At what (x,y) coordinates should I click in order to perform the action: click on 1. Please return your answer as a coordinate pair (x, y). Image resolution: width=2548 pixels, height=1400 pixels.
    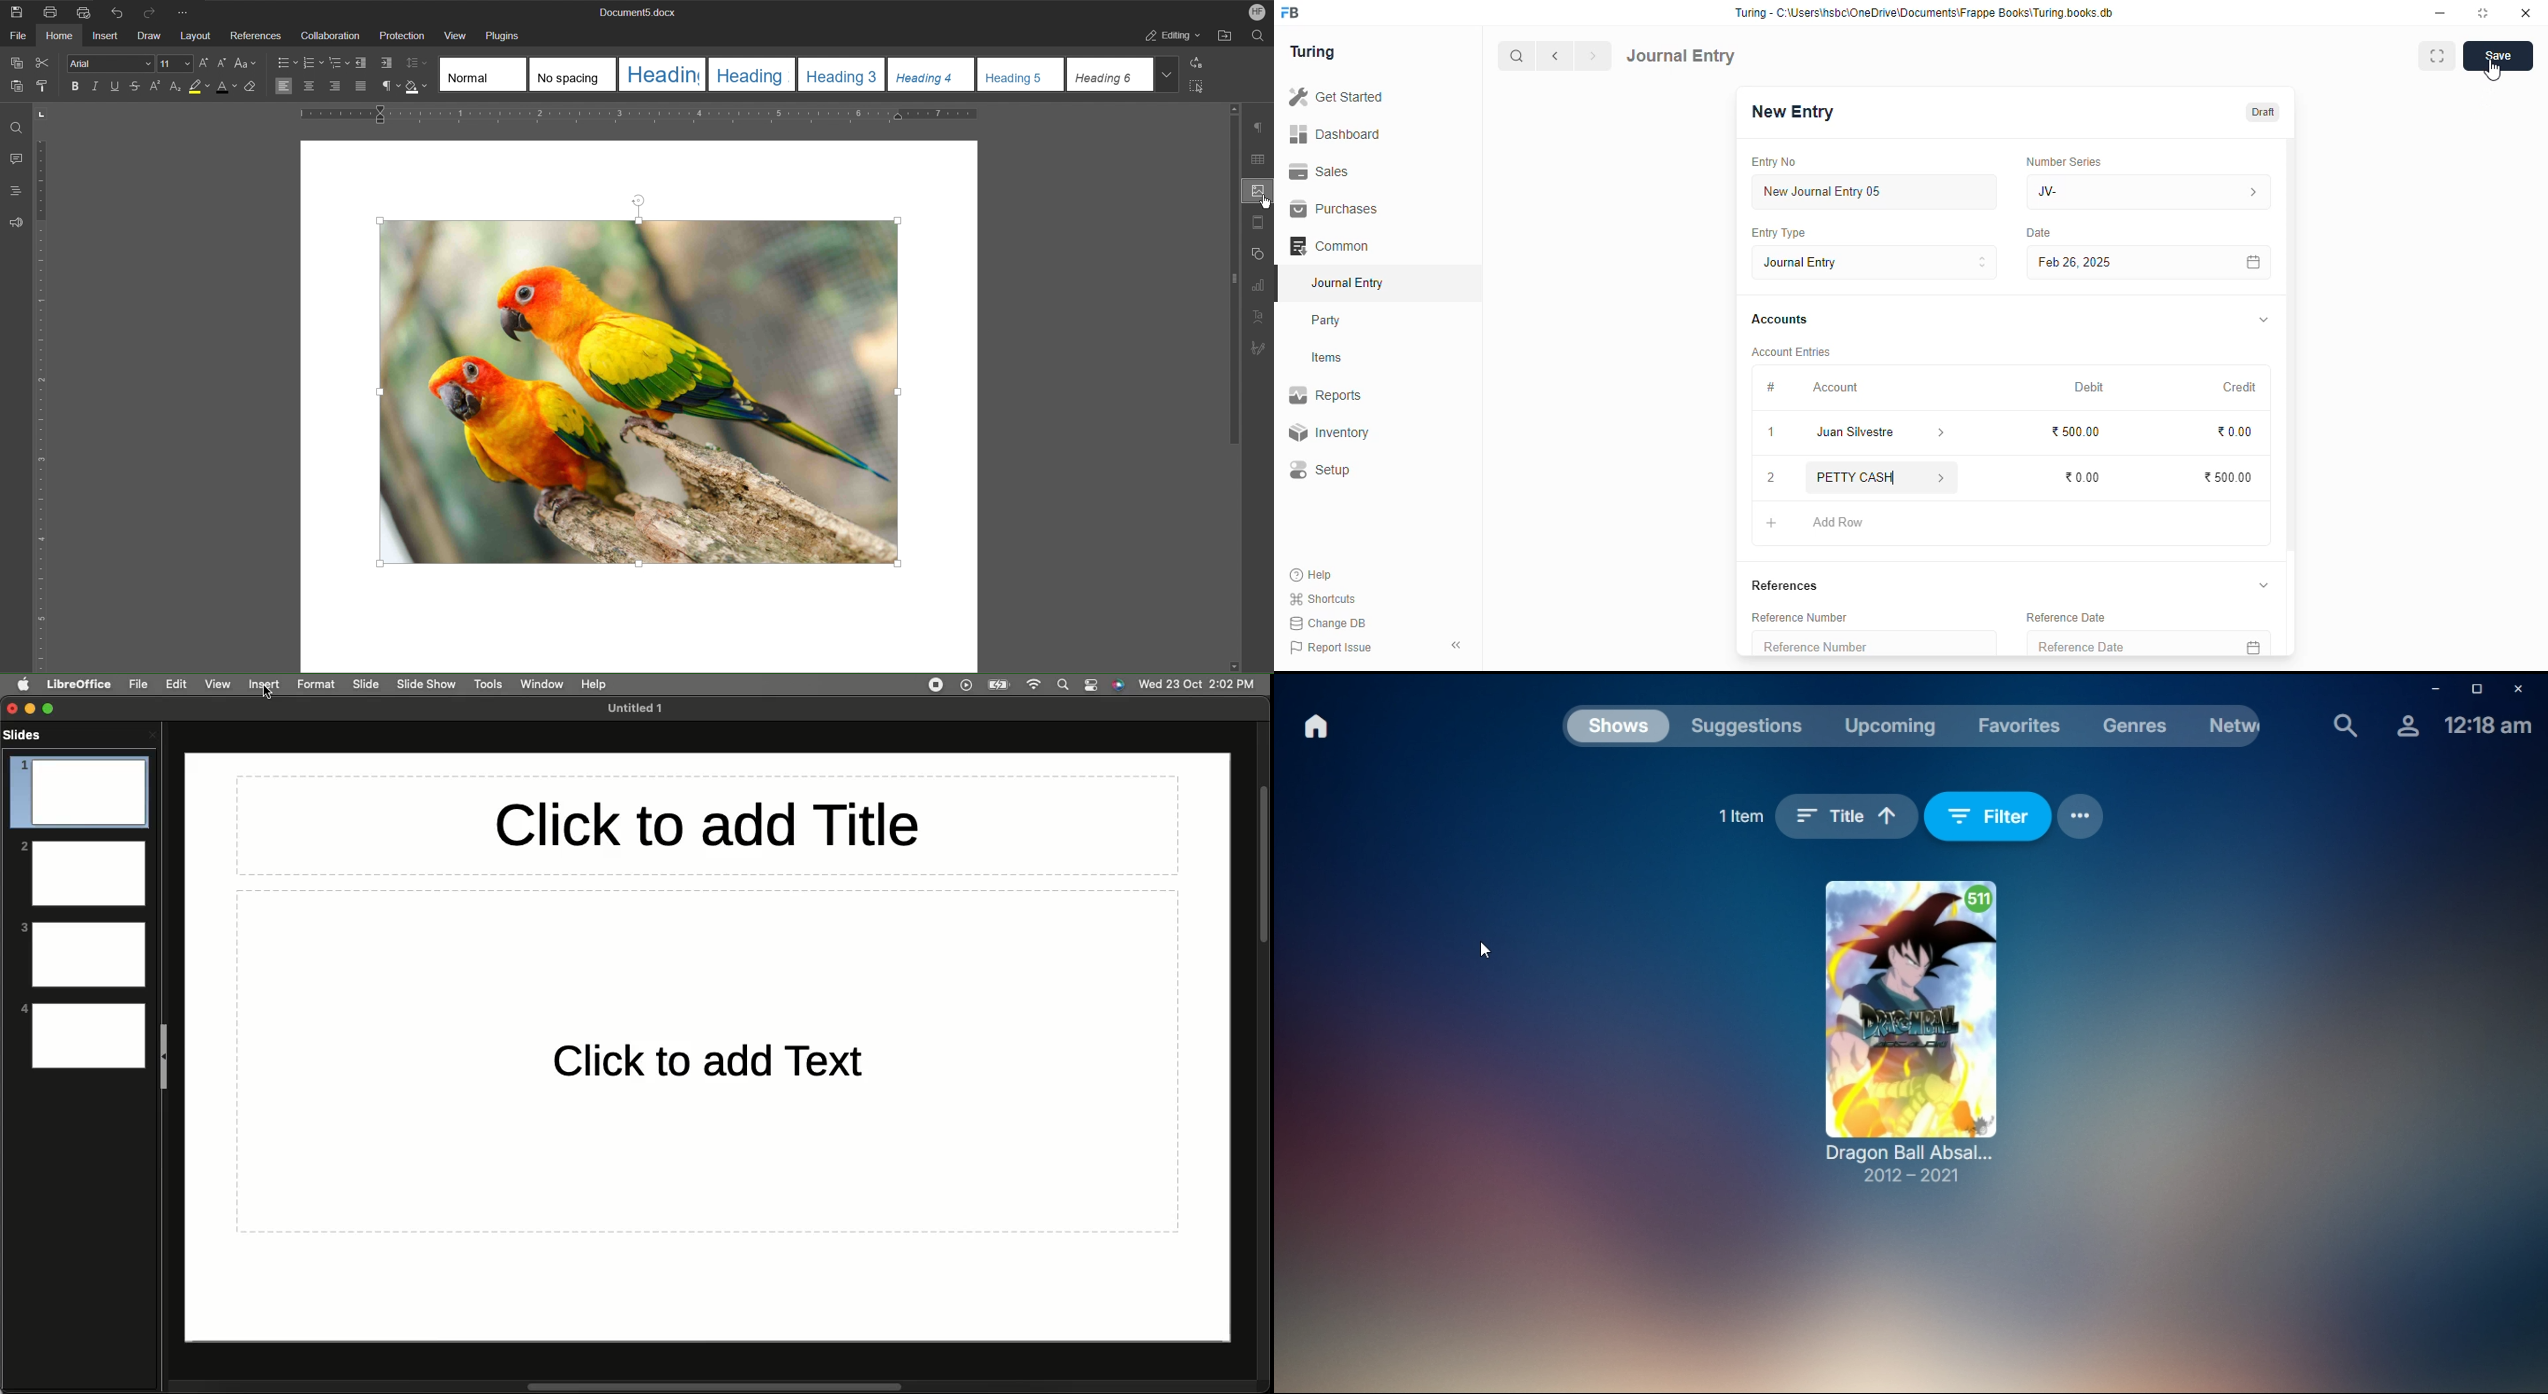
    Looking at the image, I should click on (79, 792).